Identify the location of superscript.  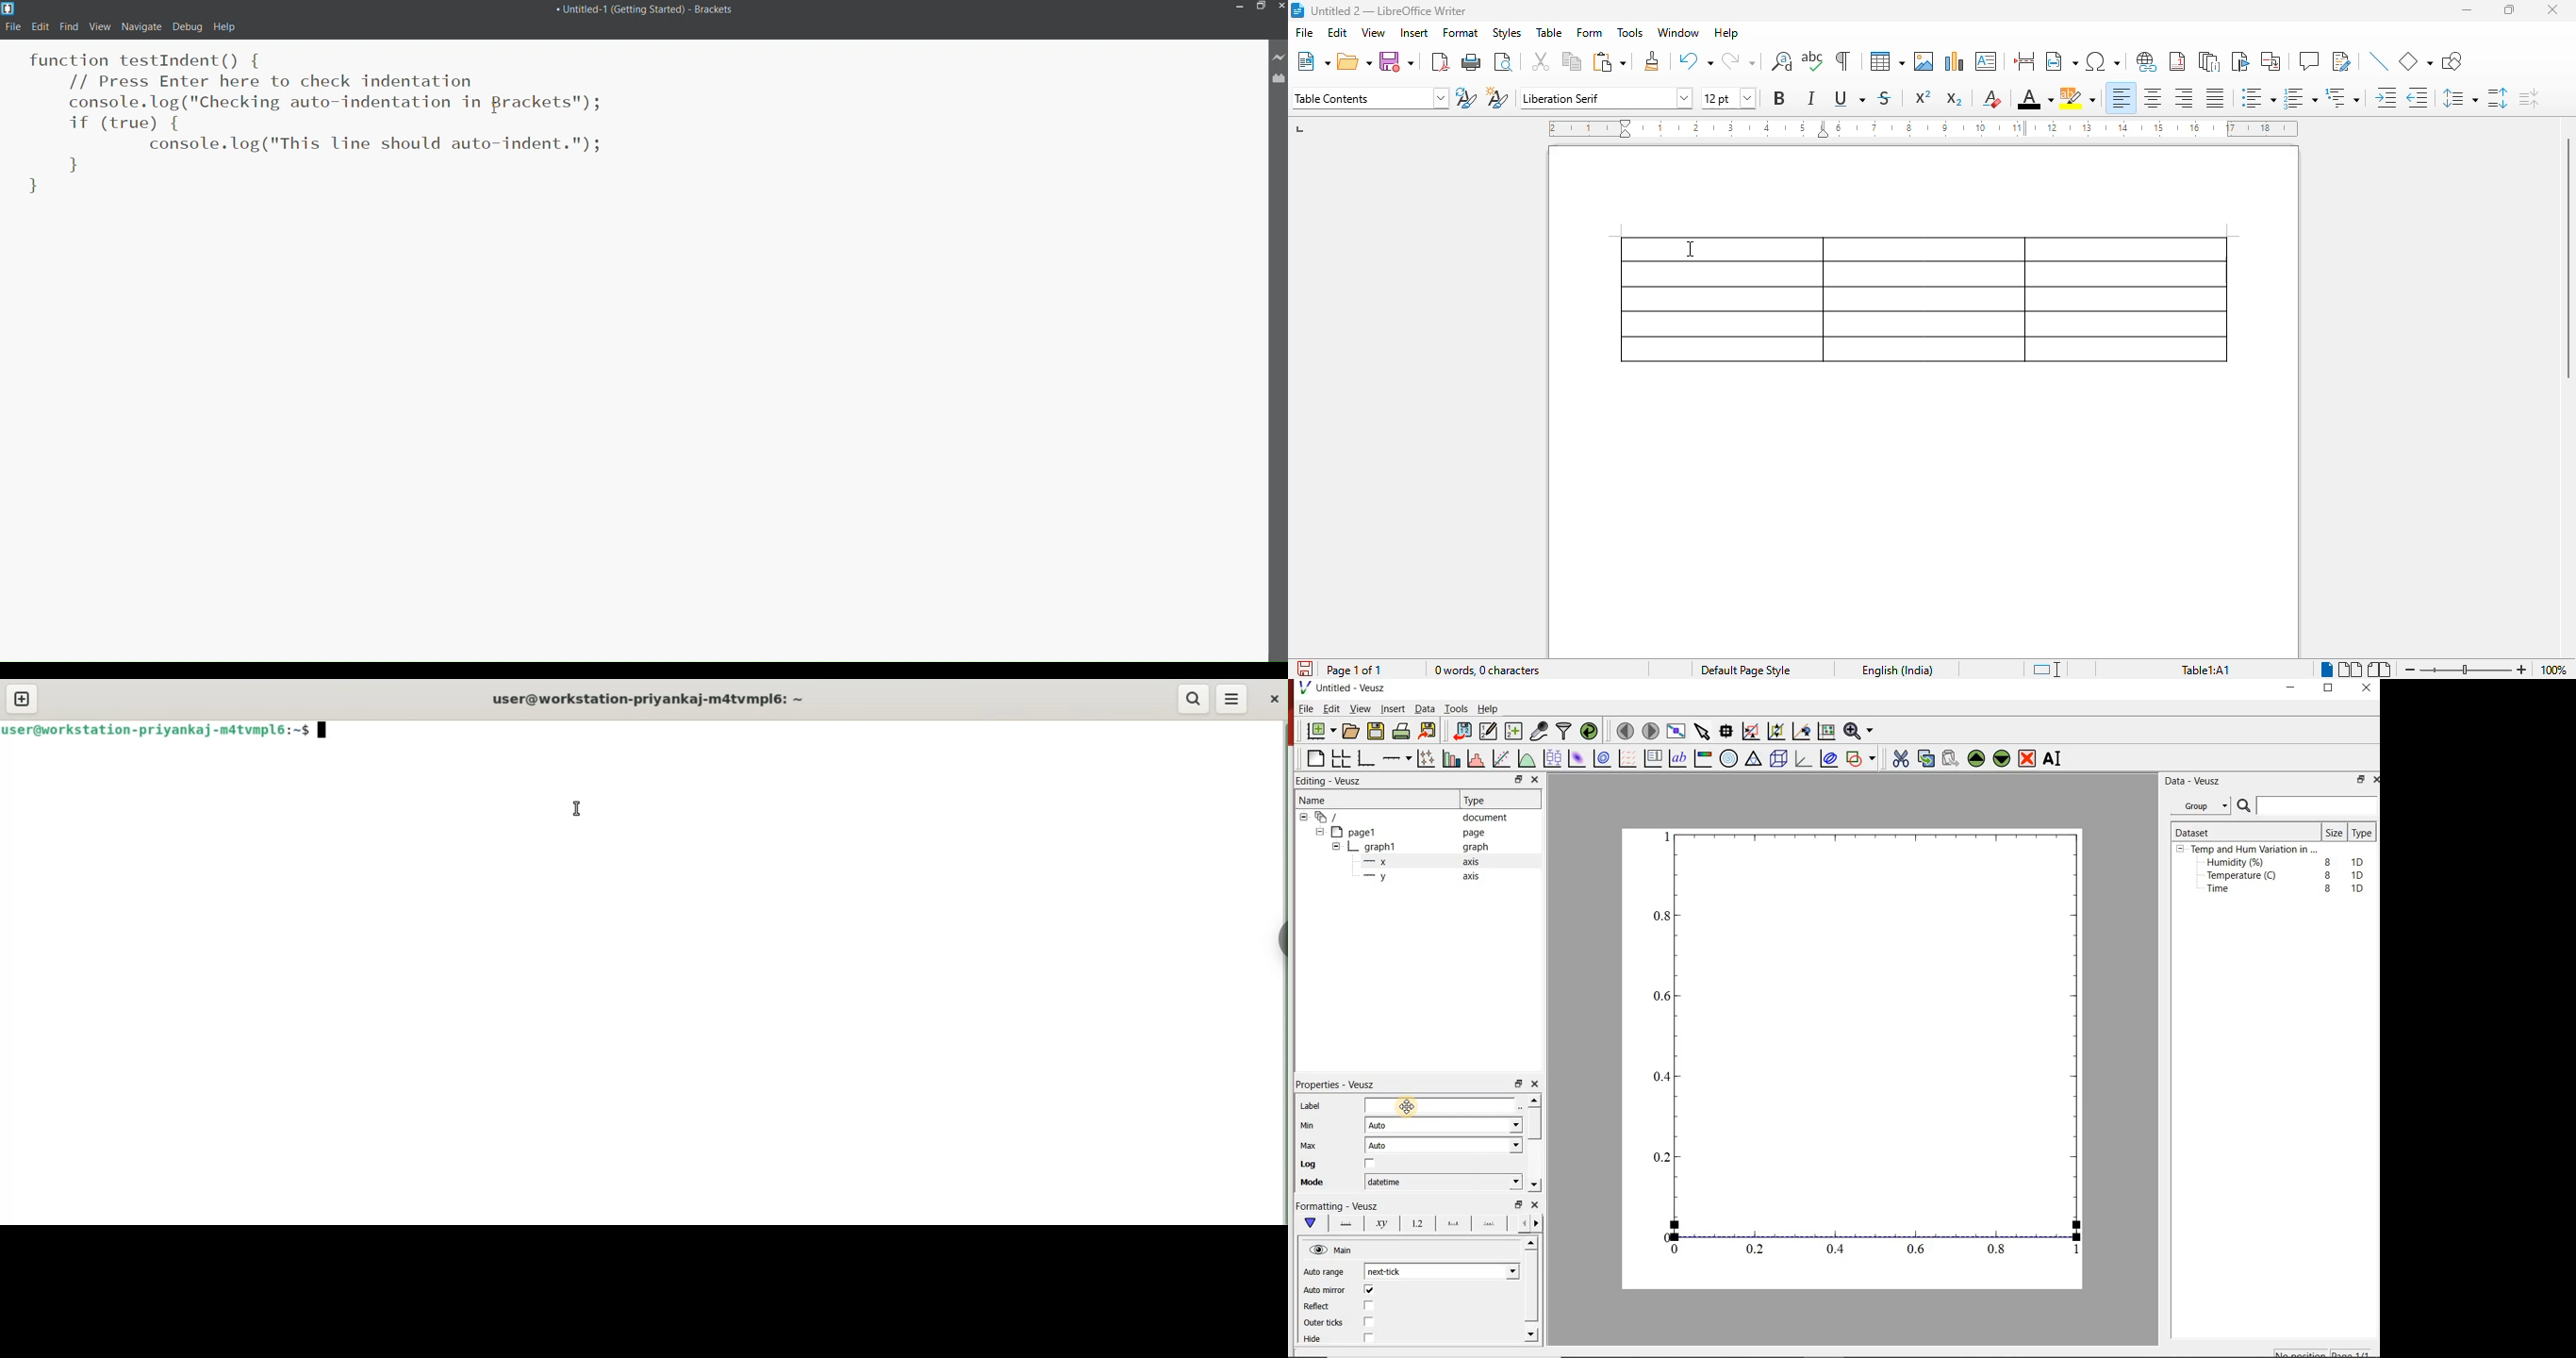
(1924, 96).